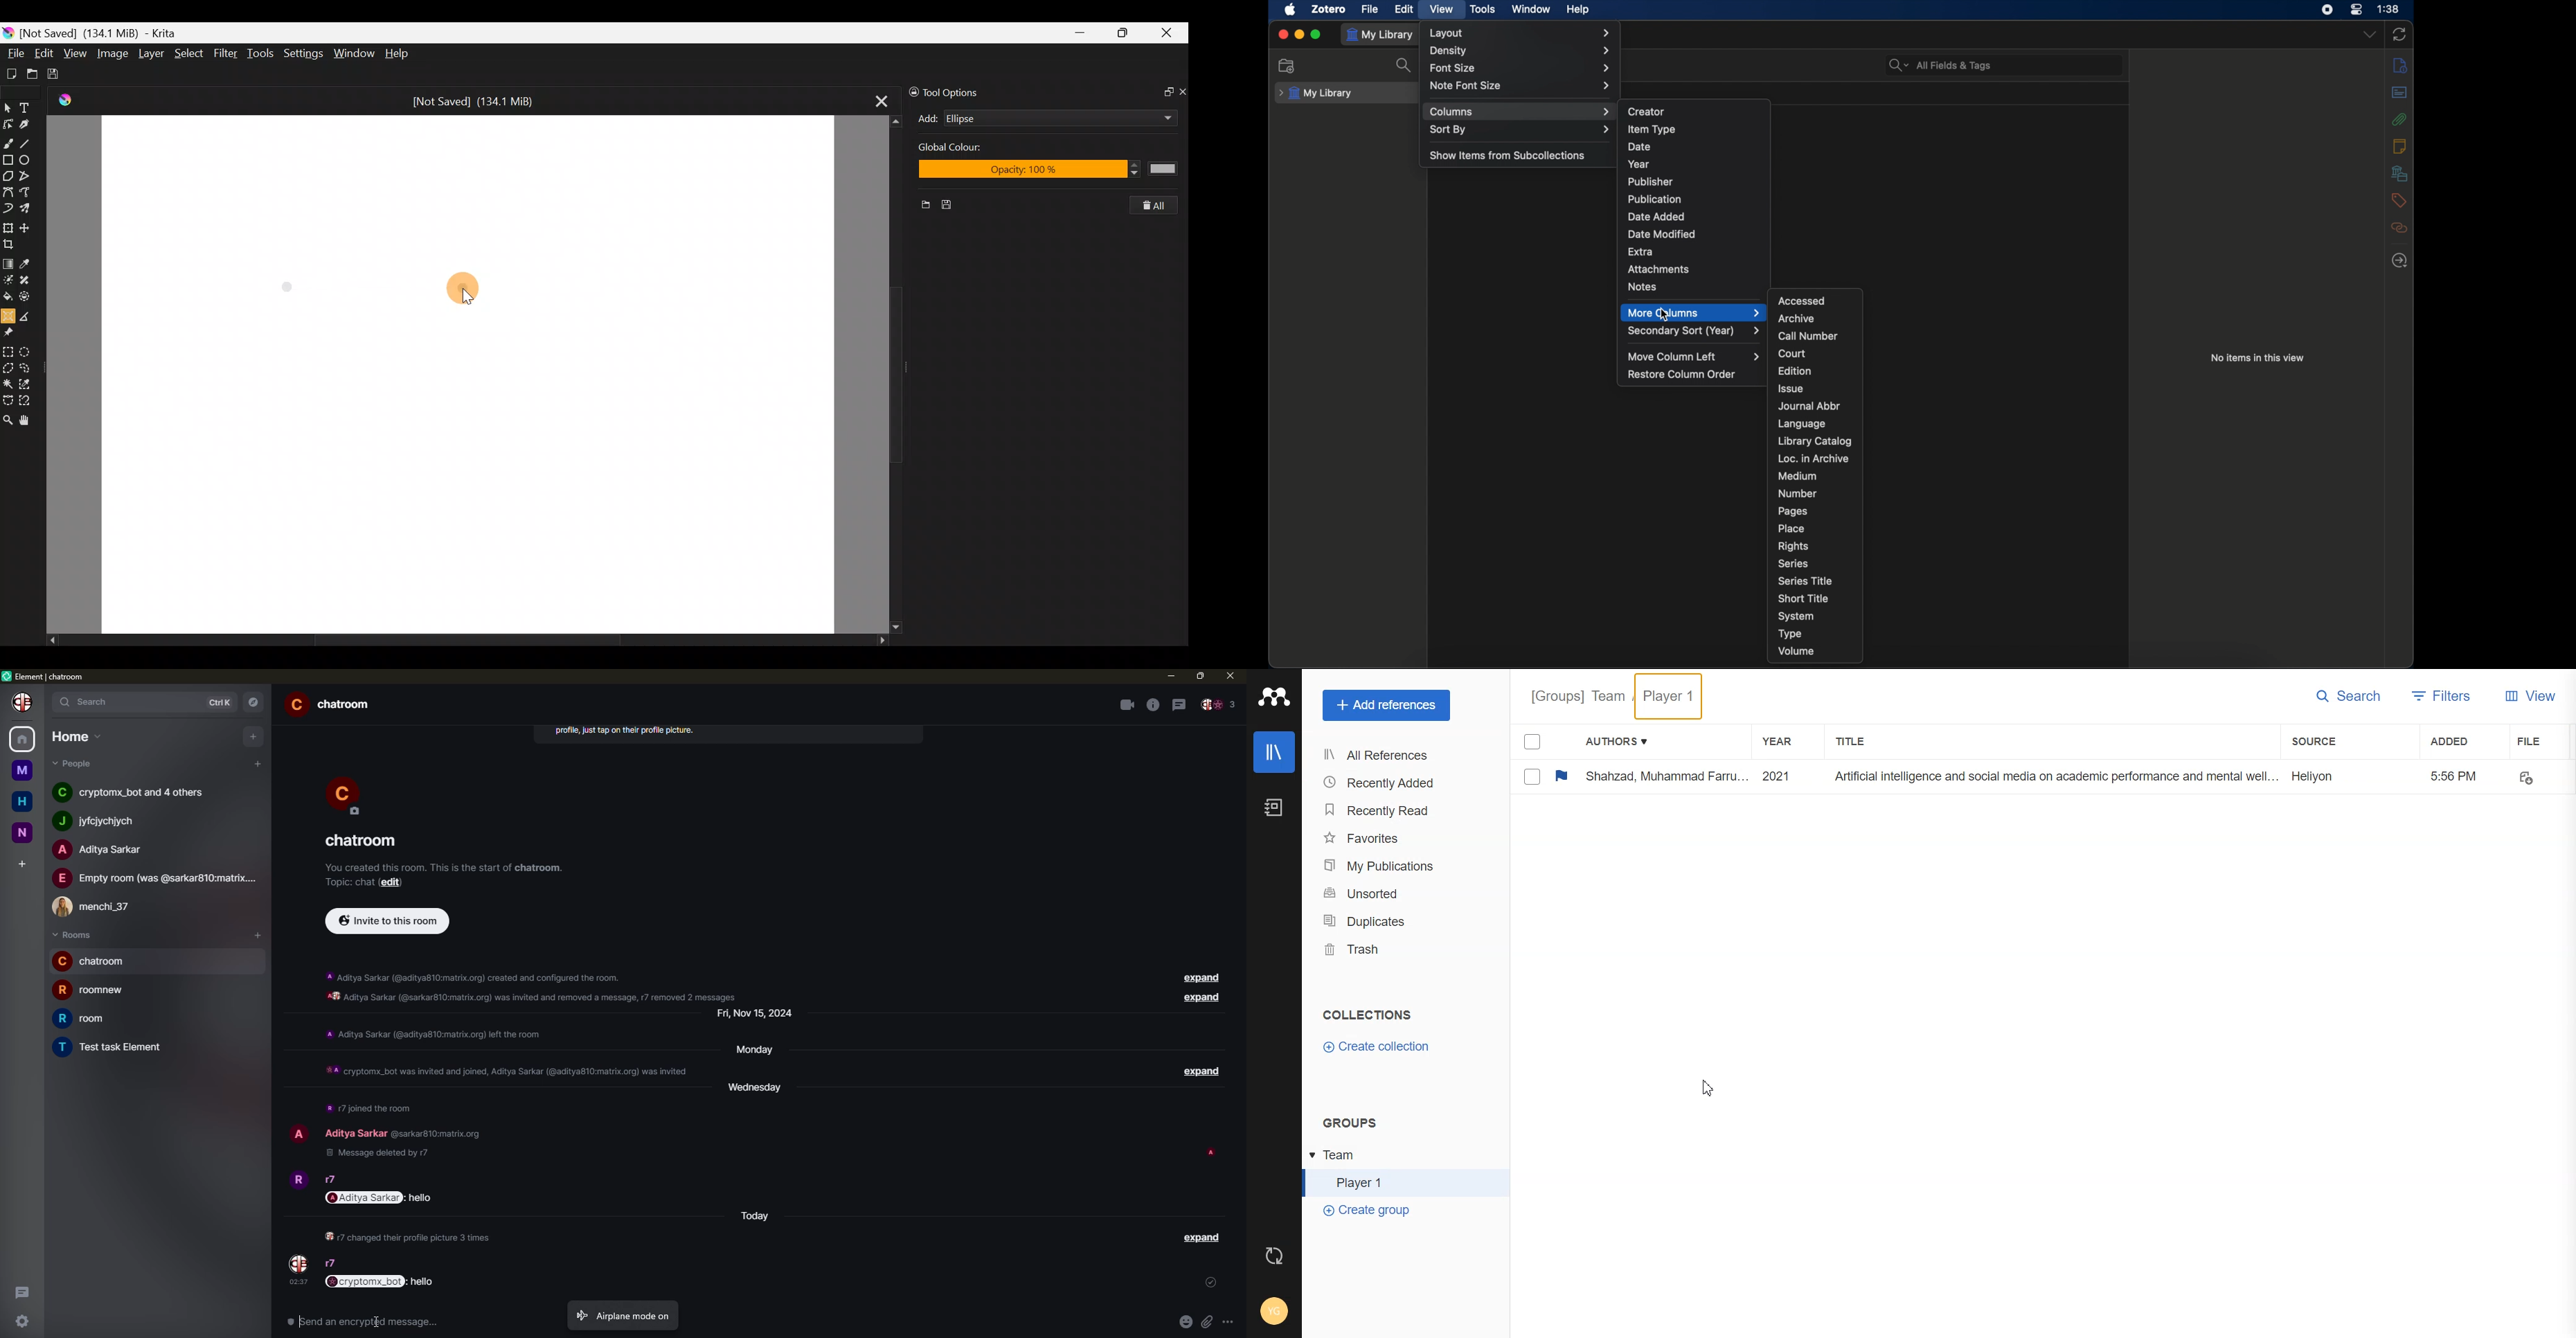 This screenshot has width=2576, height=1344. I want to click on info, so click(2401, 65).